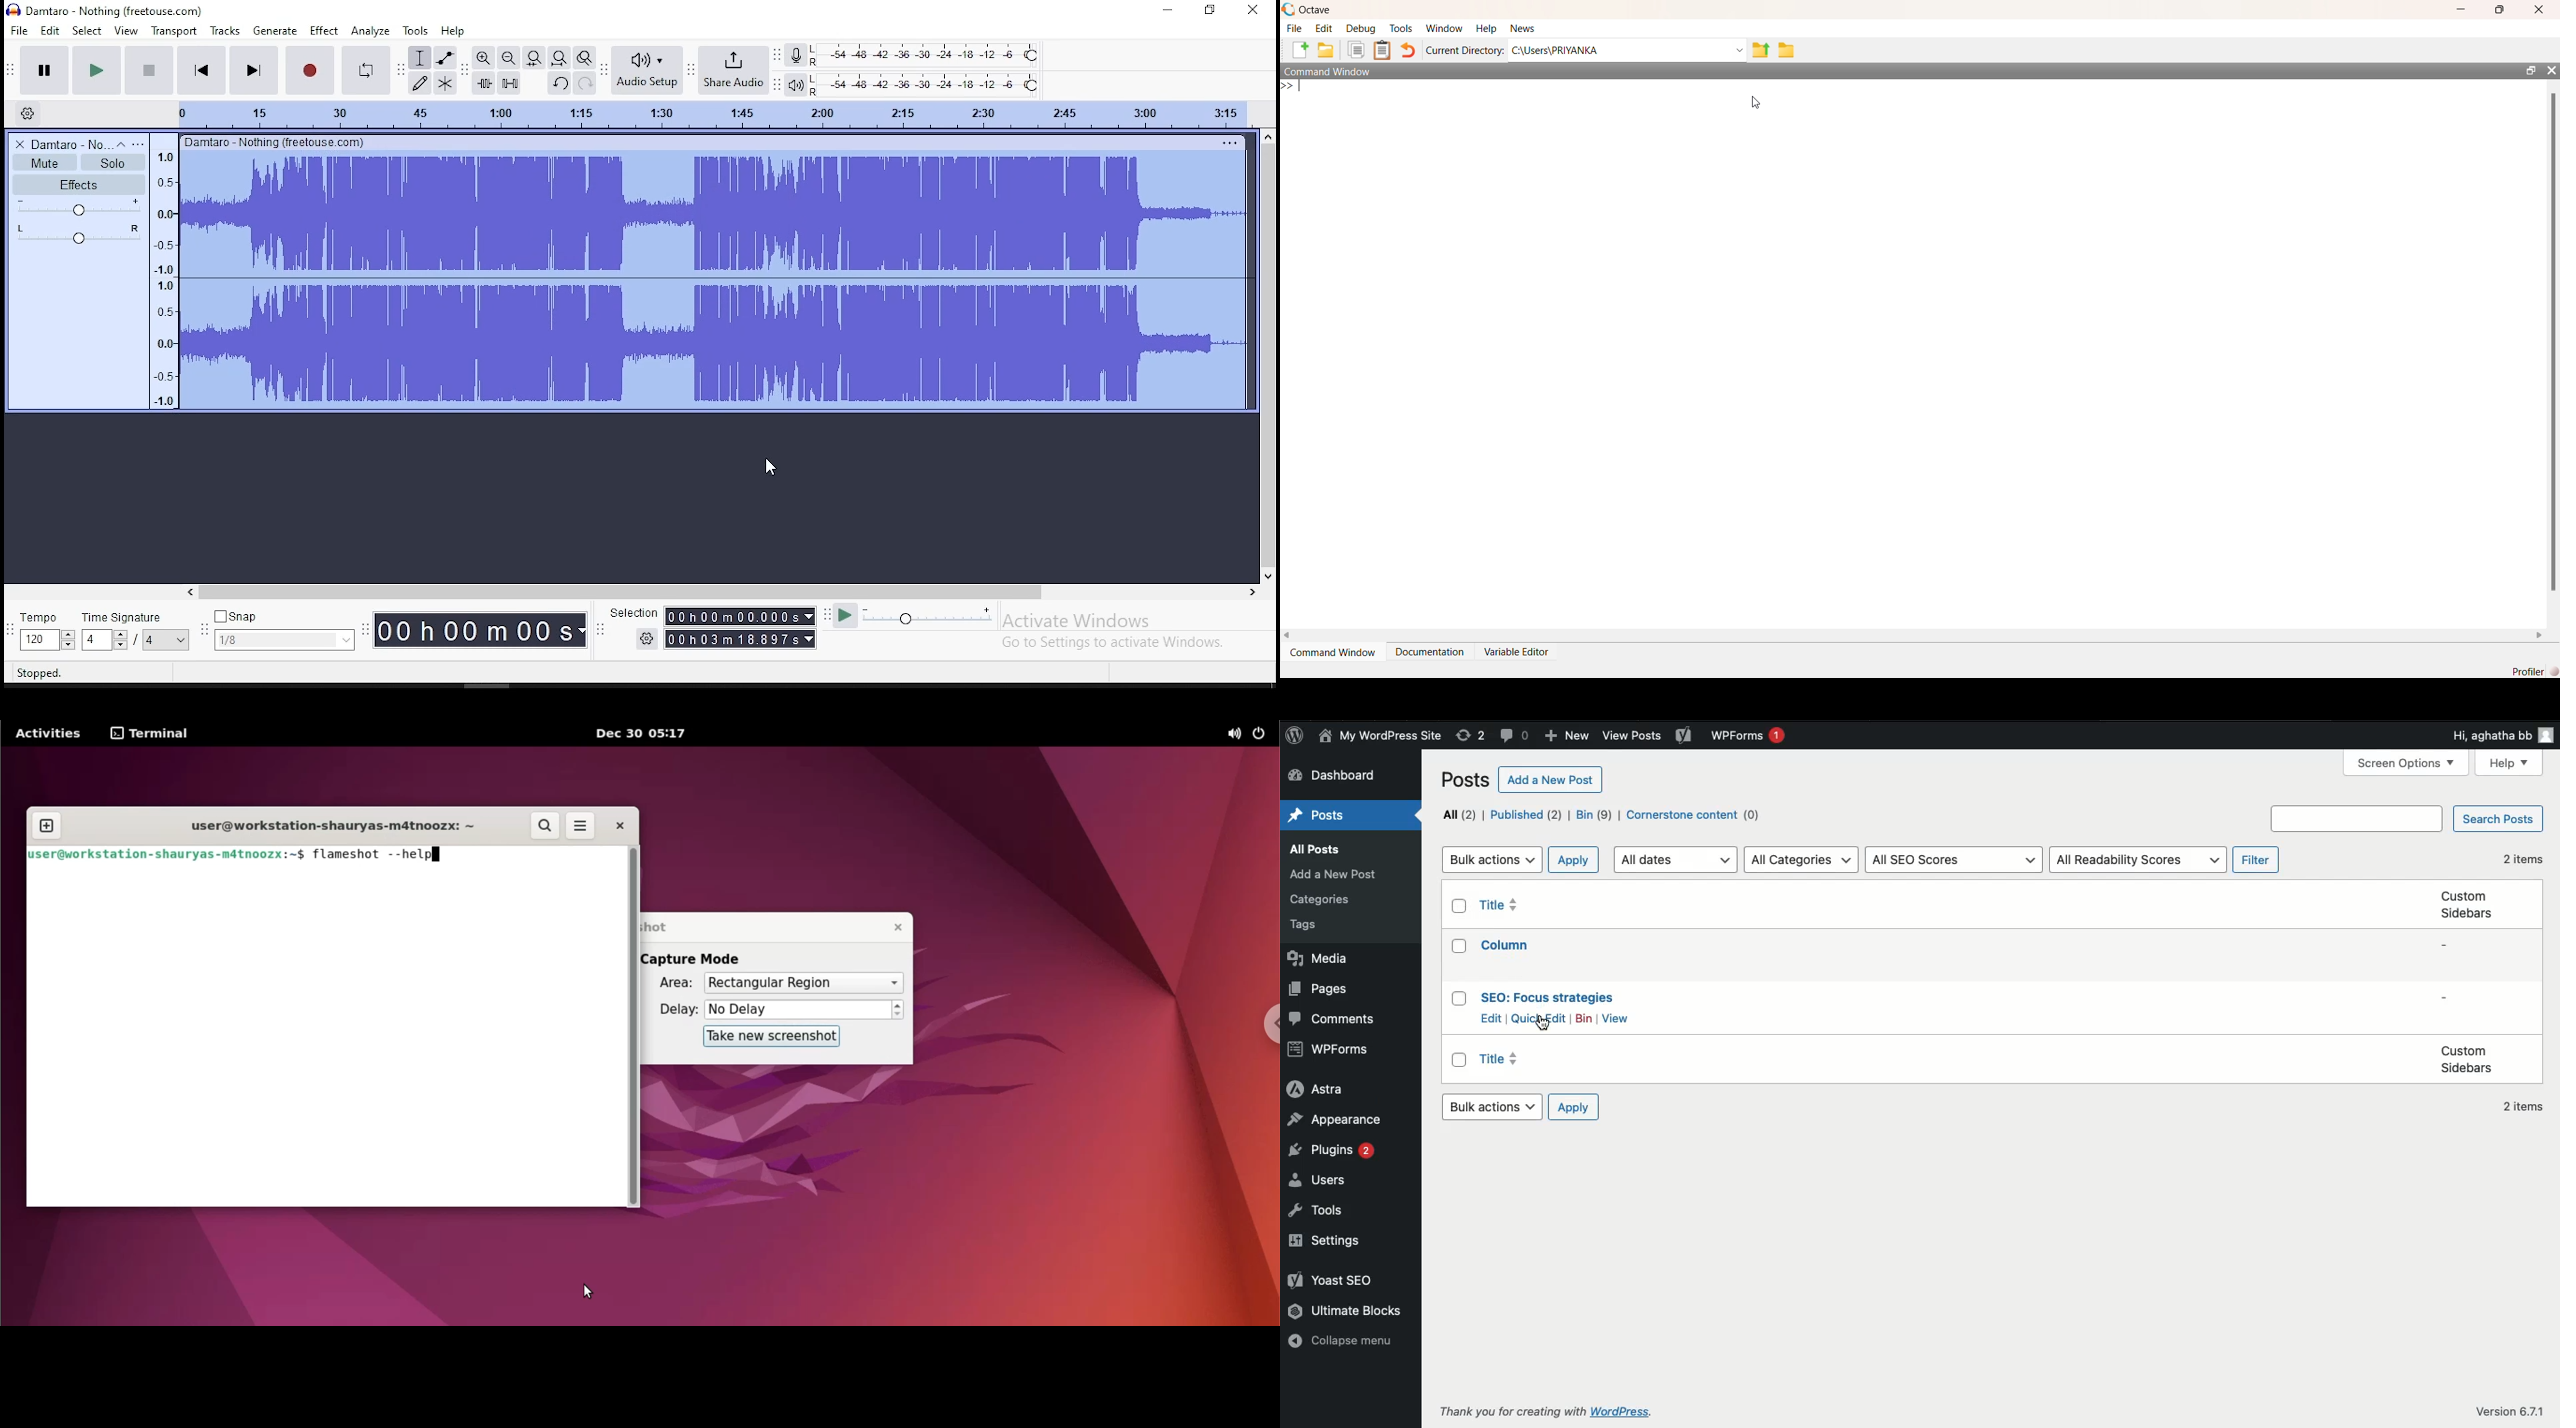 This screenshot has height=1428, width=2576. I want to click on View posts, so click(1632, 736).